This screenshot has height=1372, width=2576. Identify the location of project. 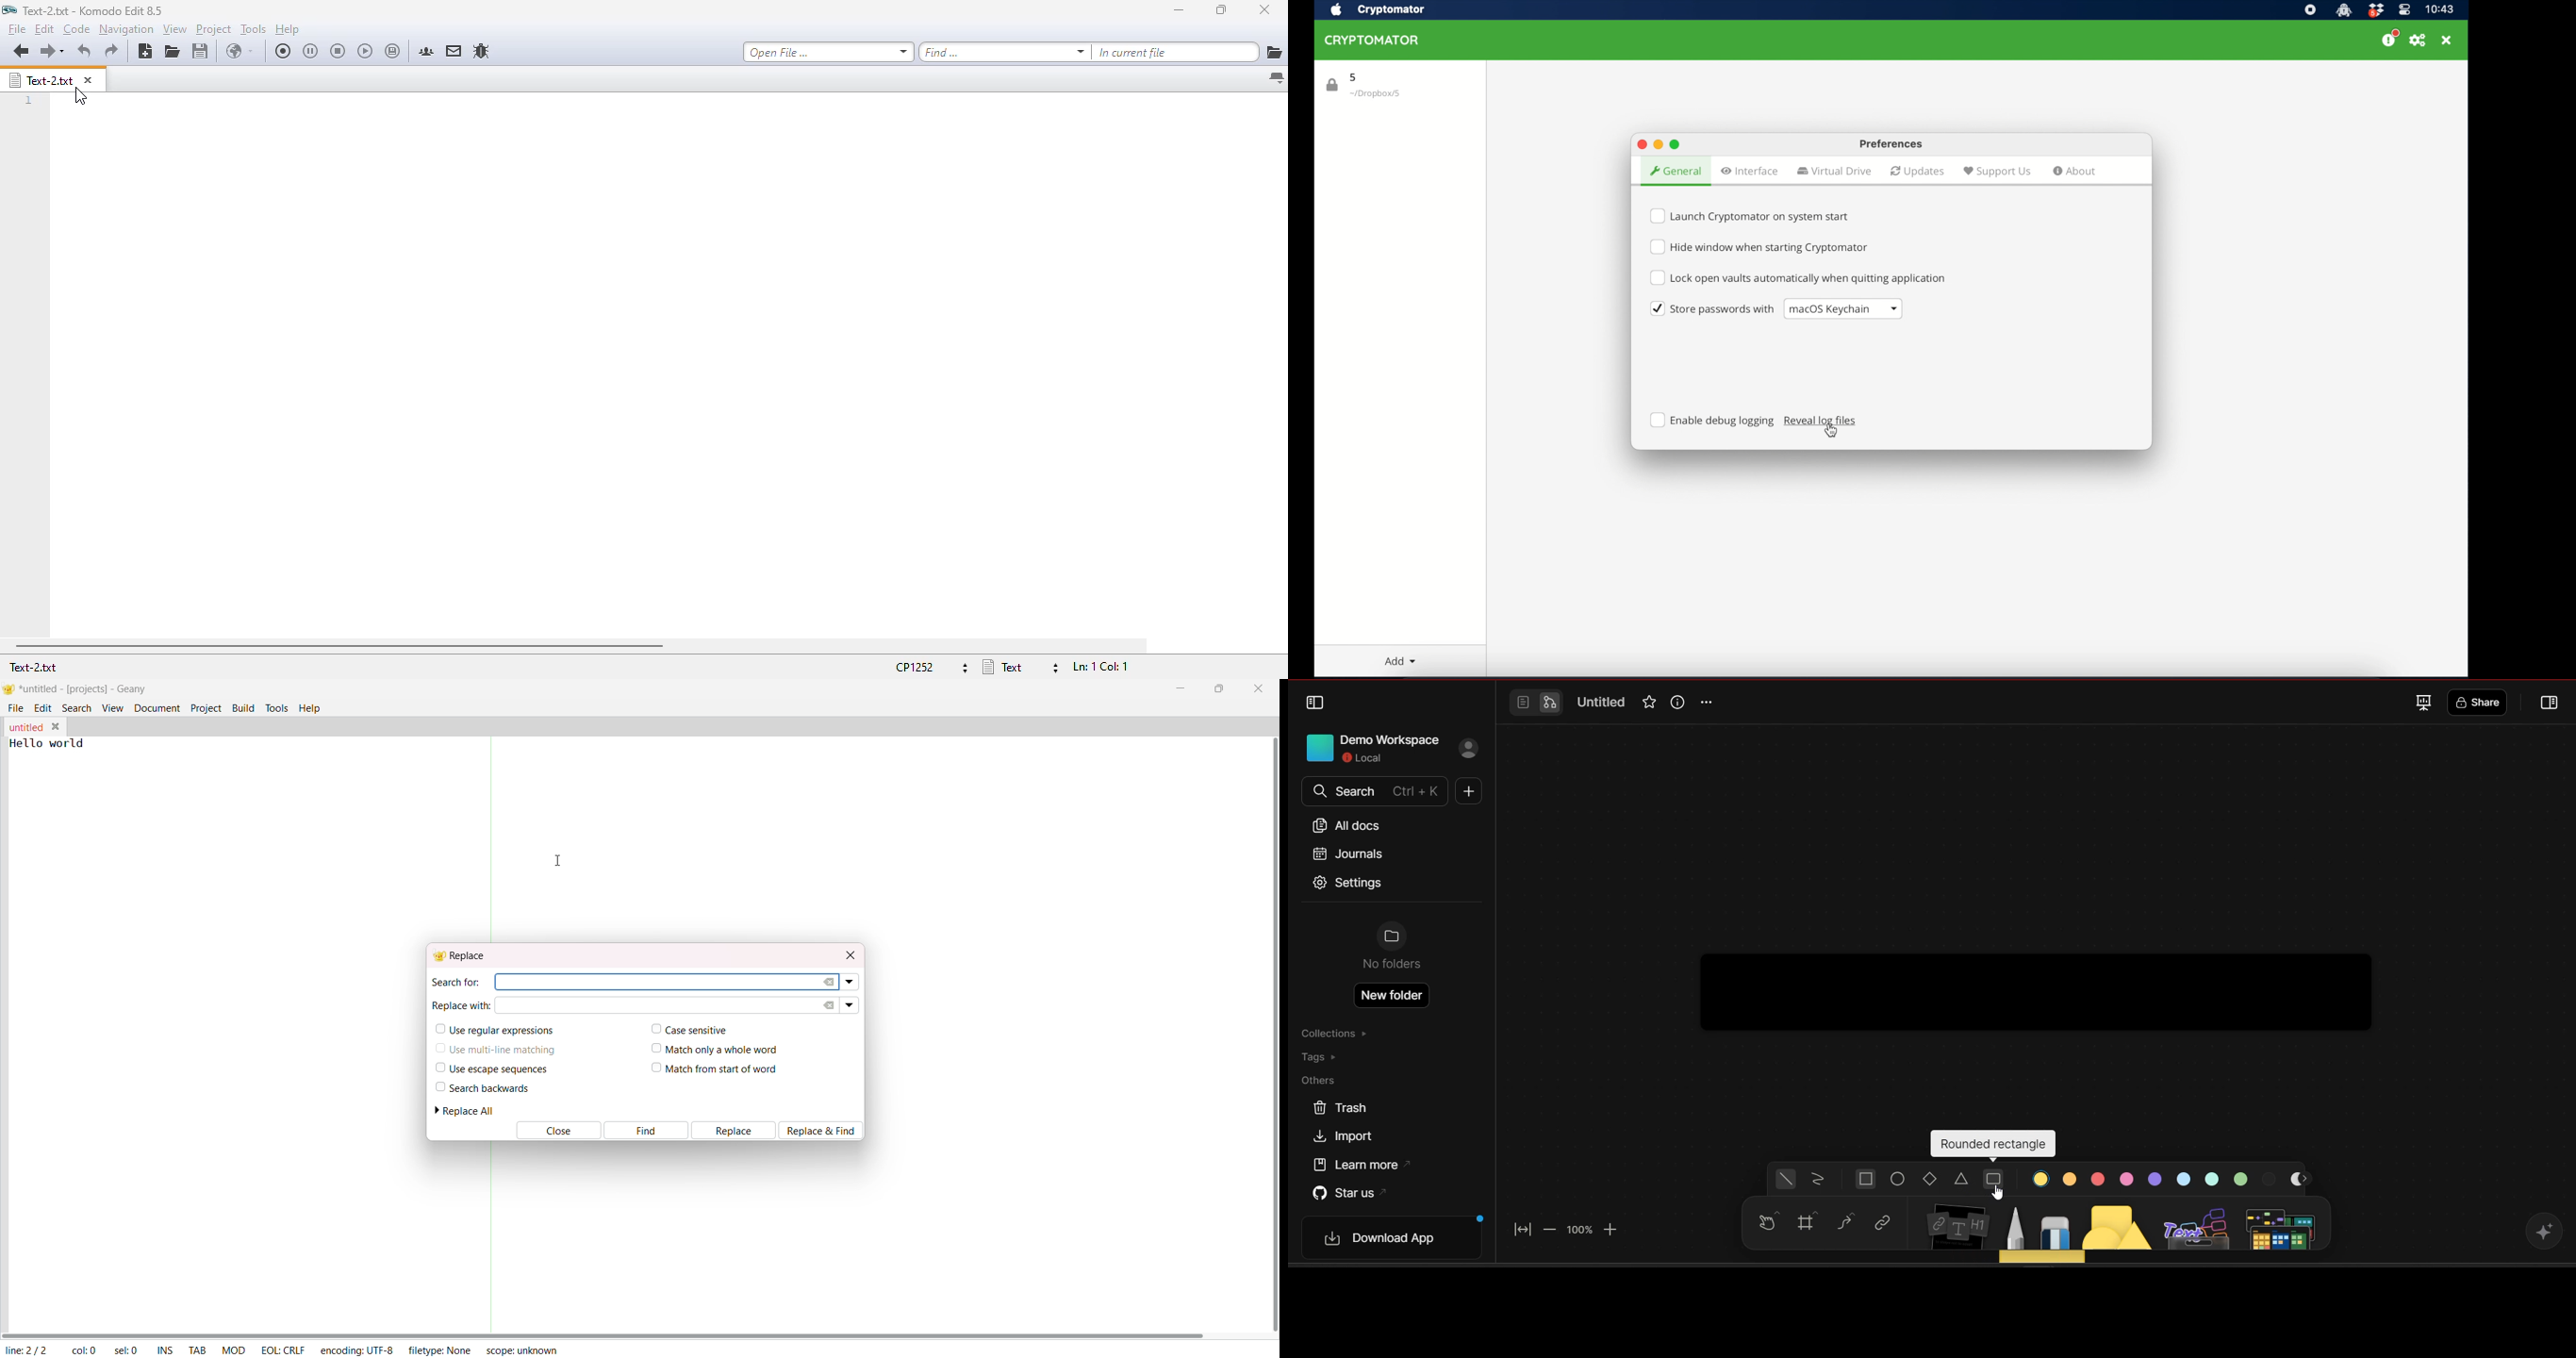
(214, 29).